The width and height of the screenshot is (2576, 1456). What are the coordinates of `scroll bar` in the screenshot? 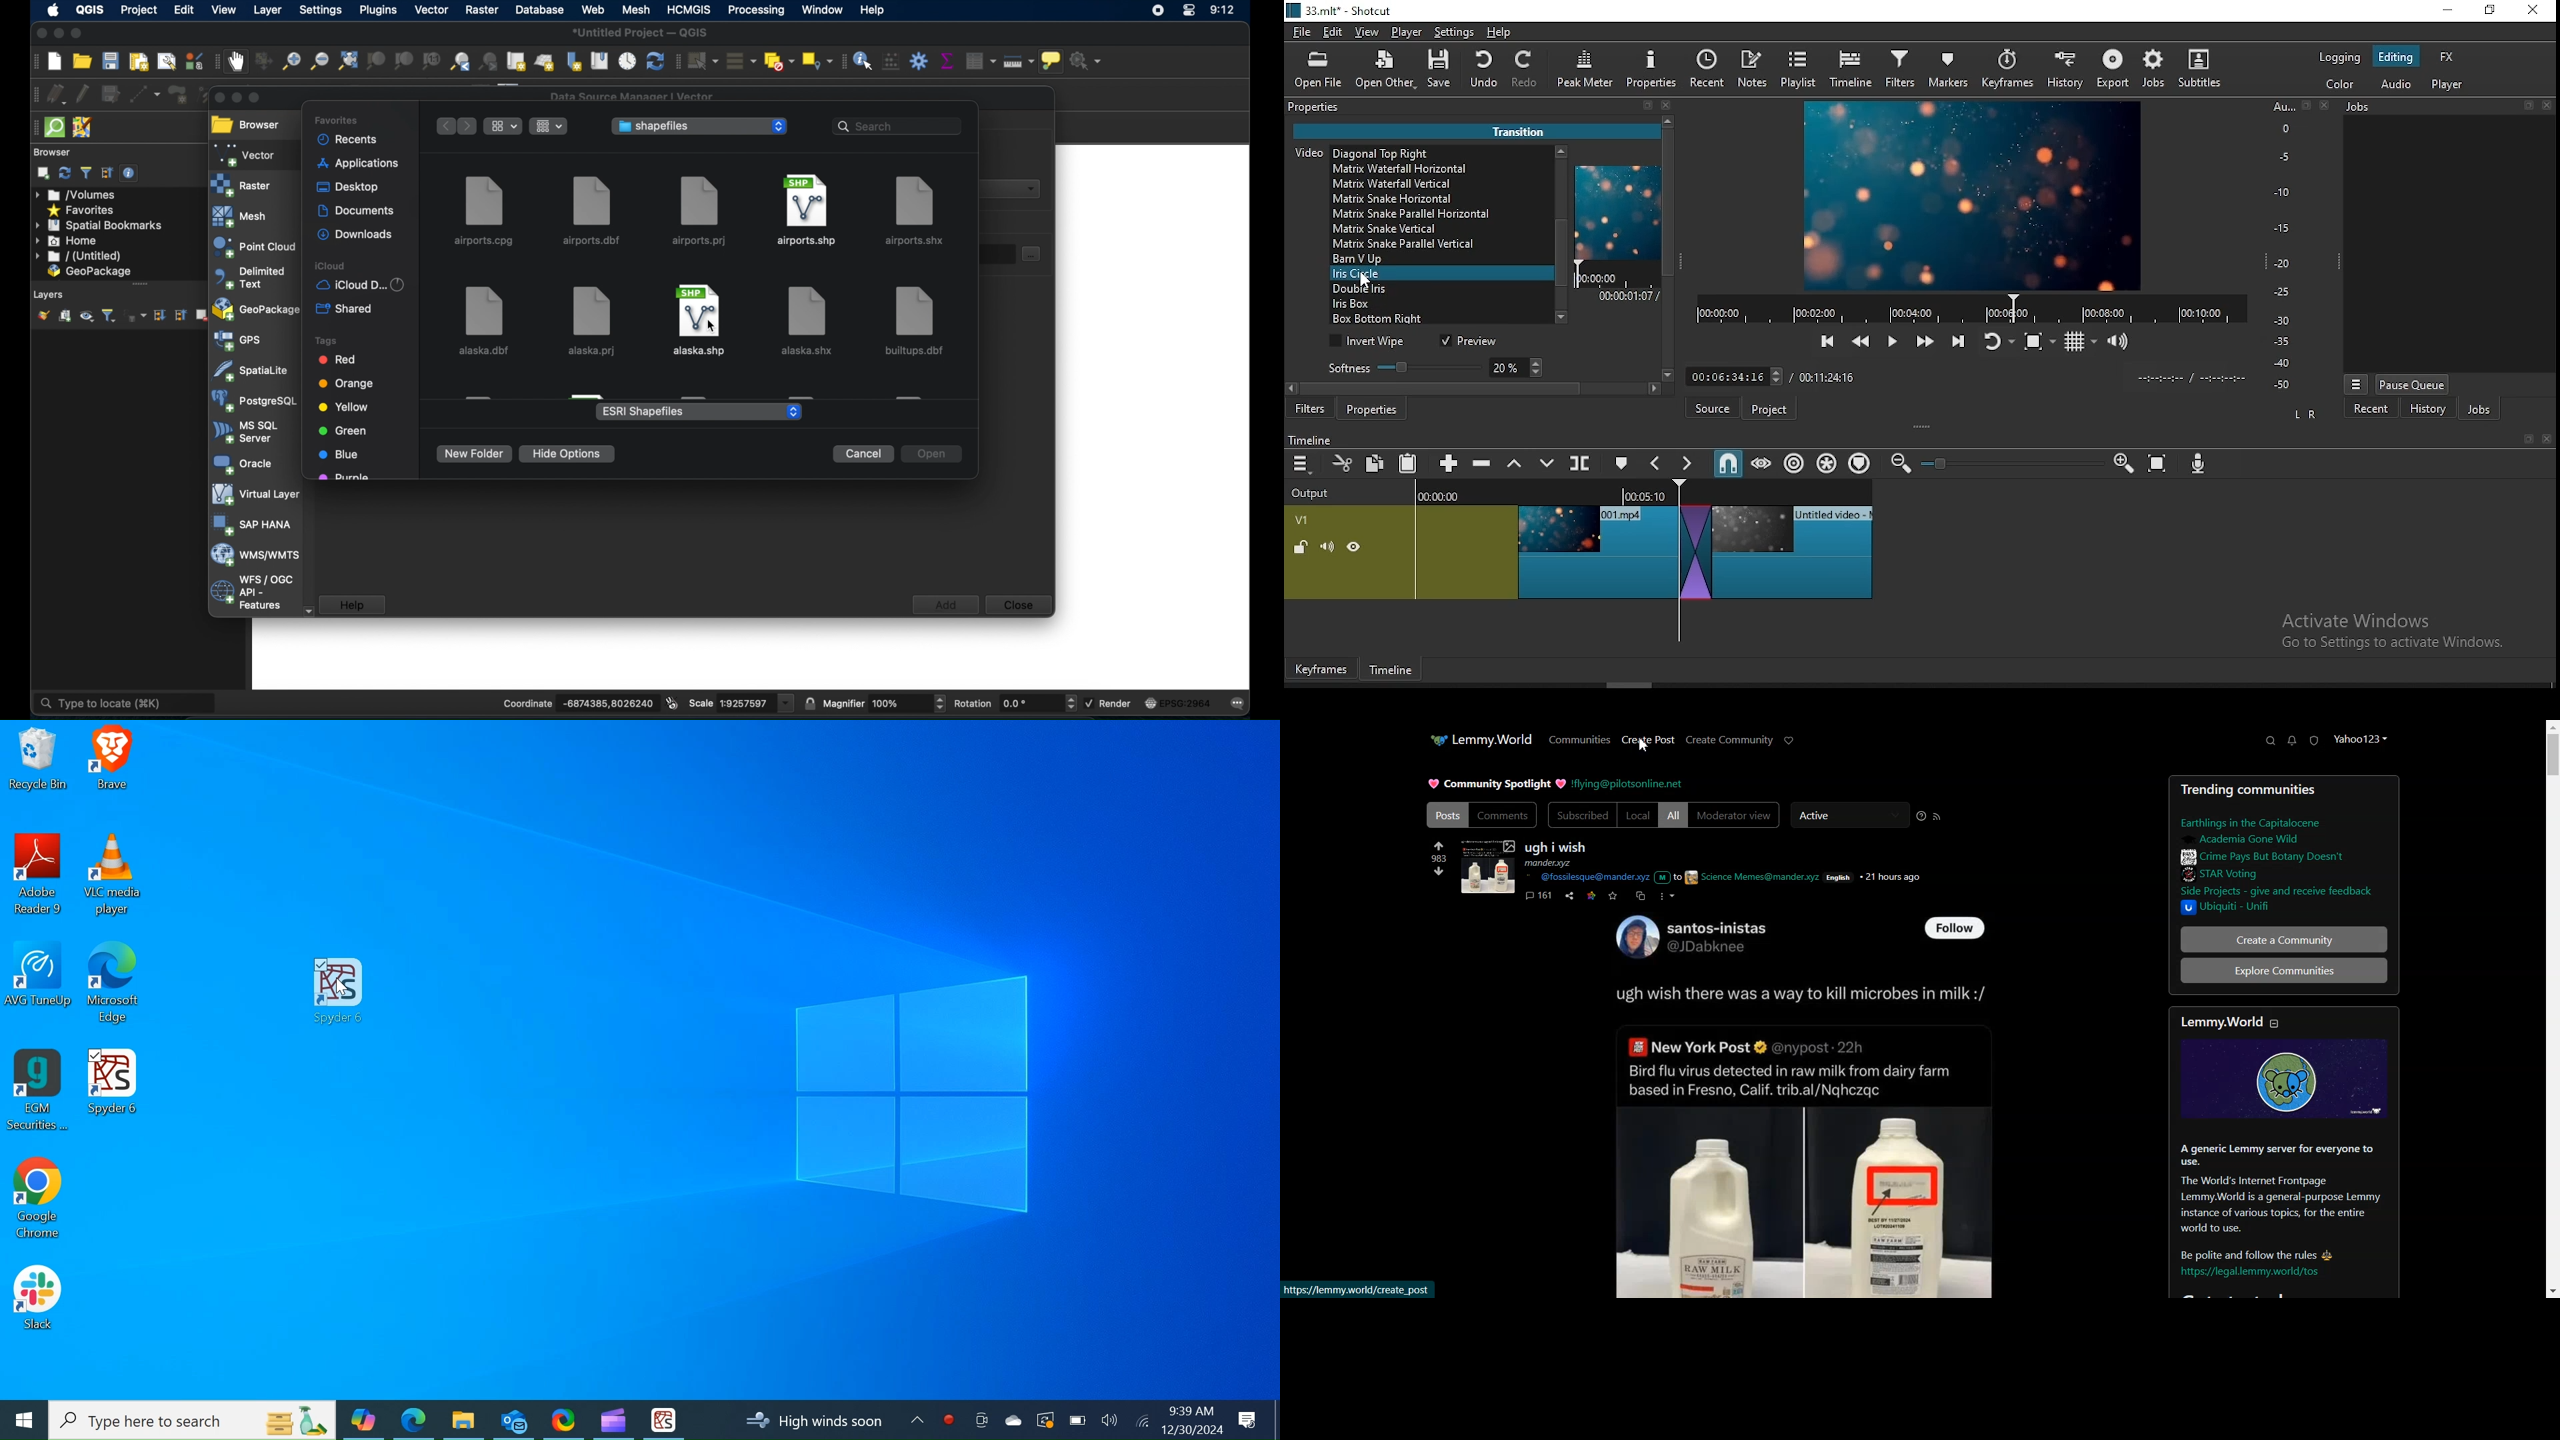 It's located at (1481, 391).